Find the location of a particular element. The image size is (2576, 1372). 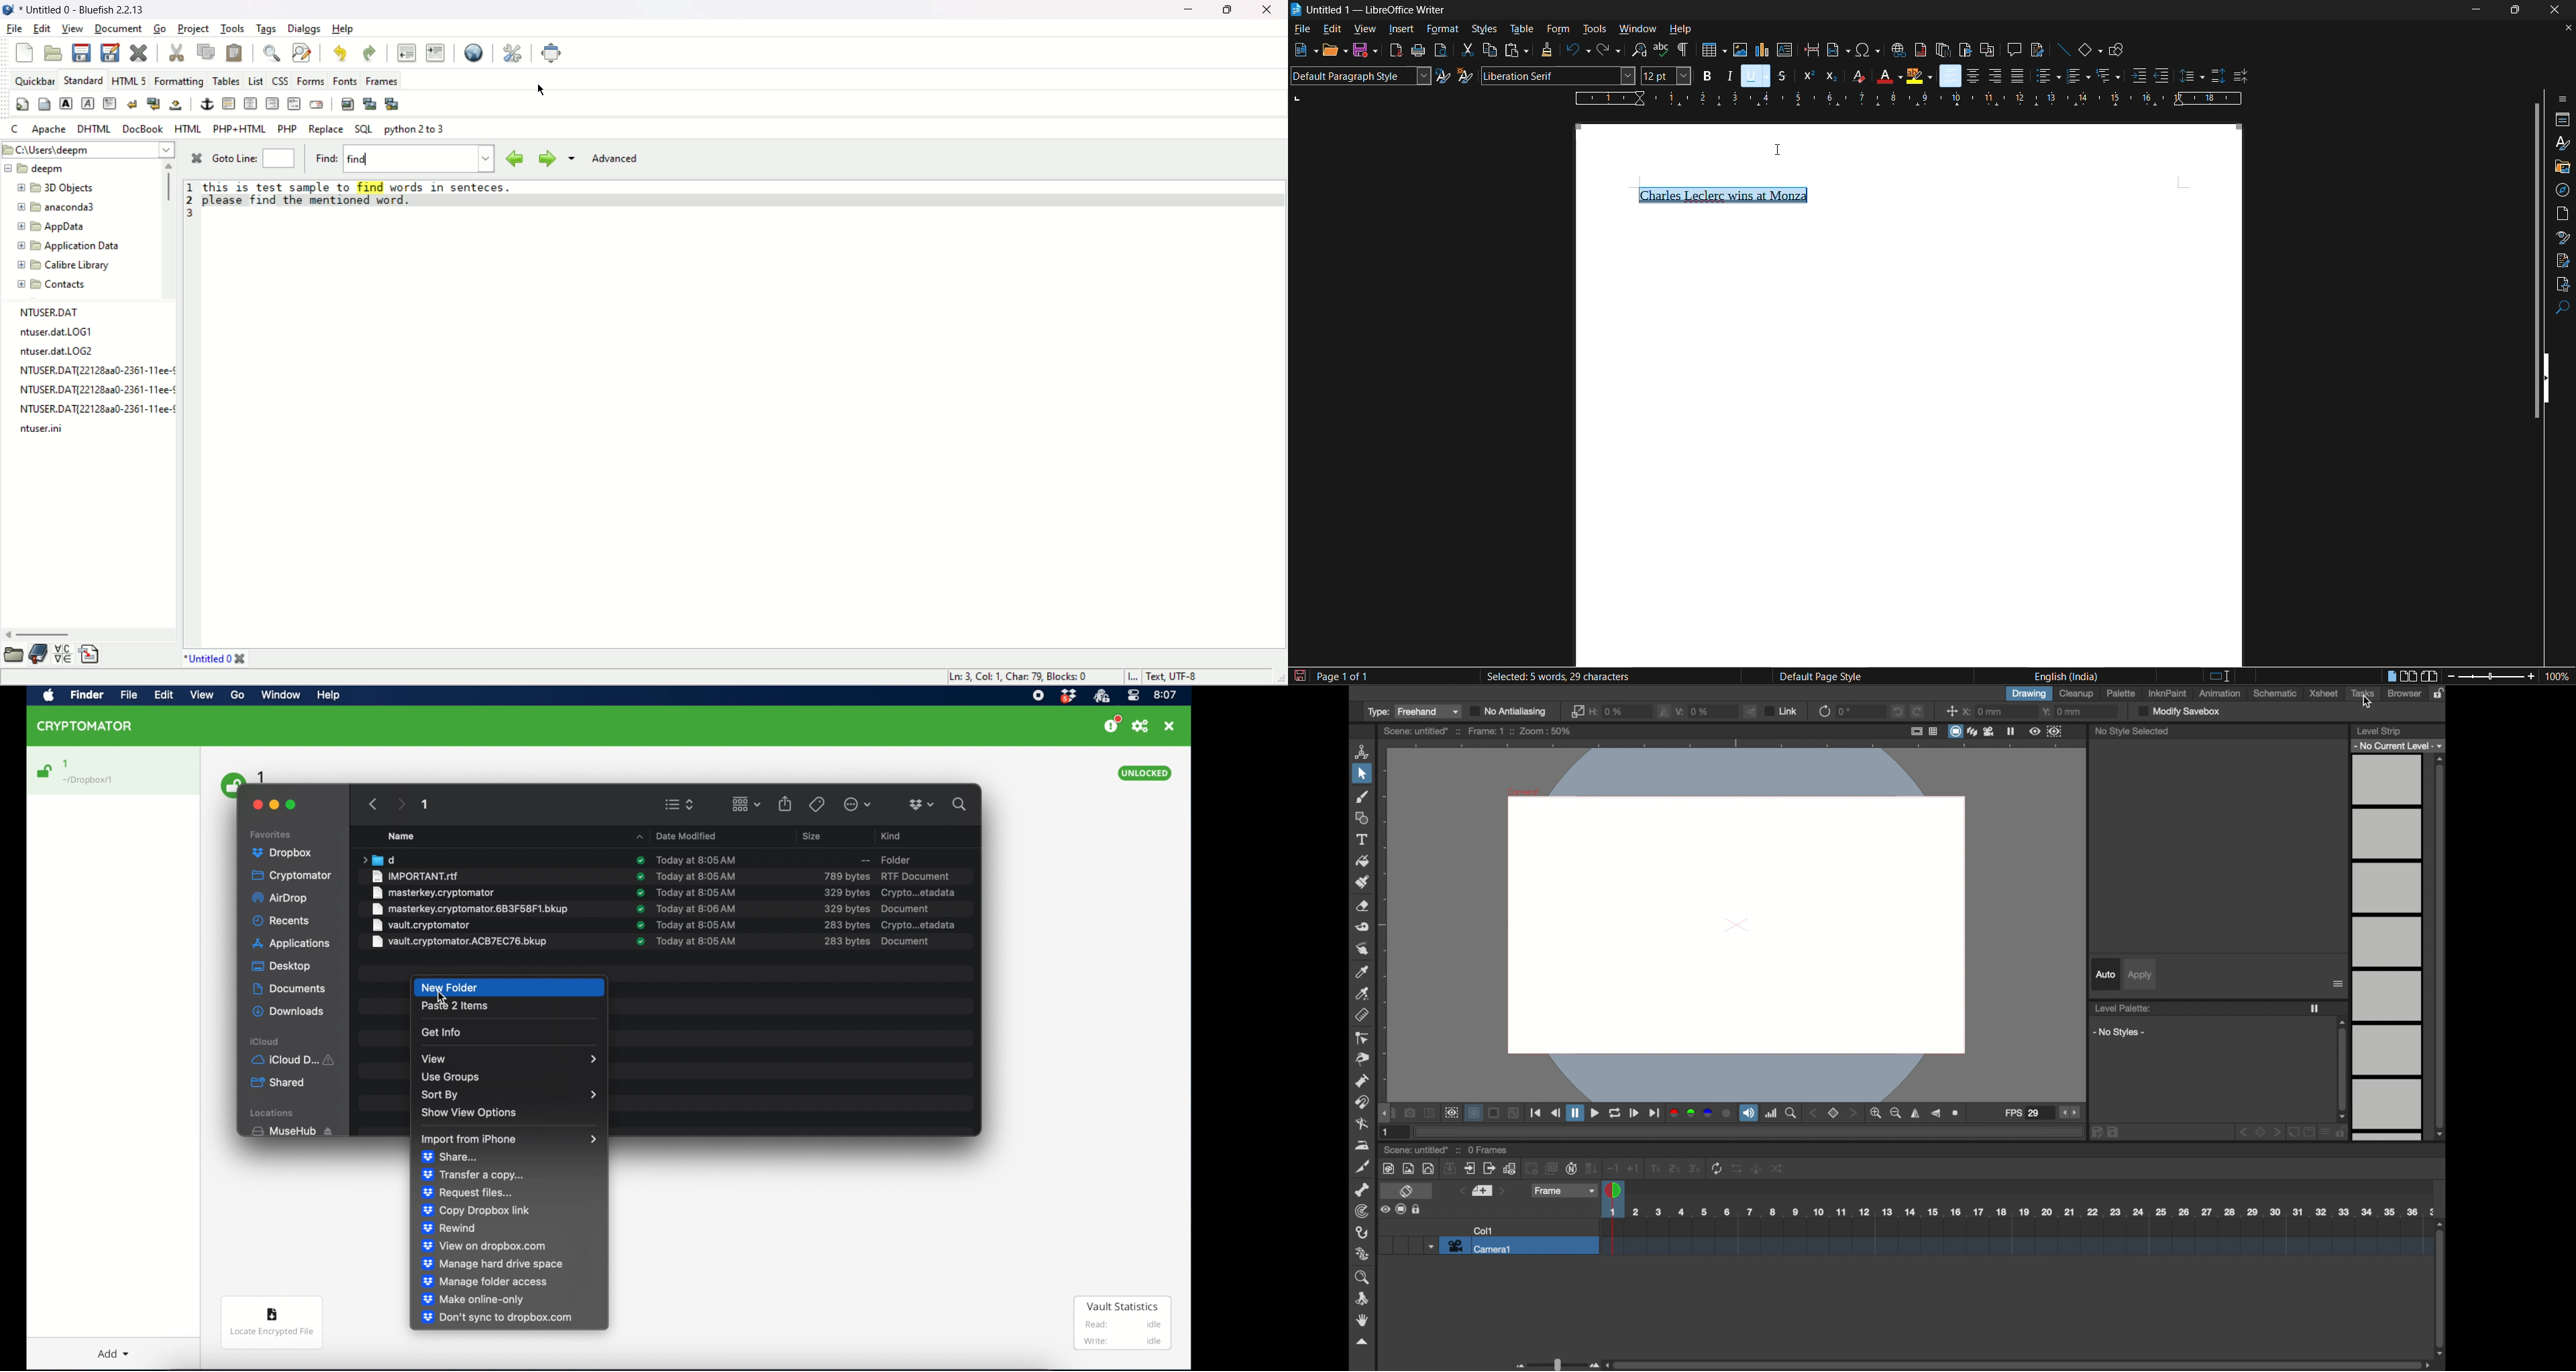

center is located at coordinates (252, 105).